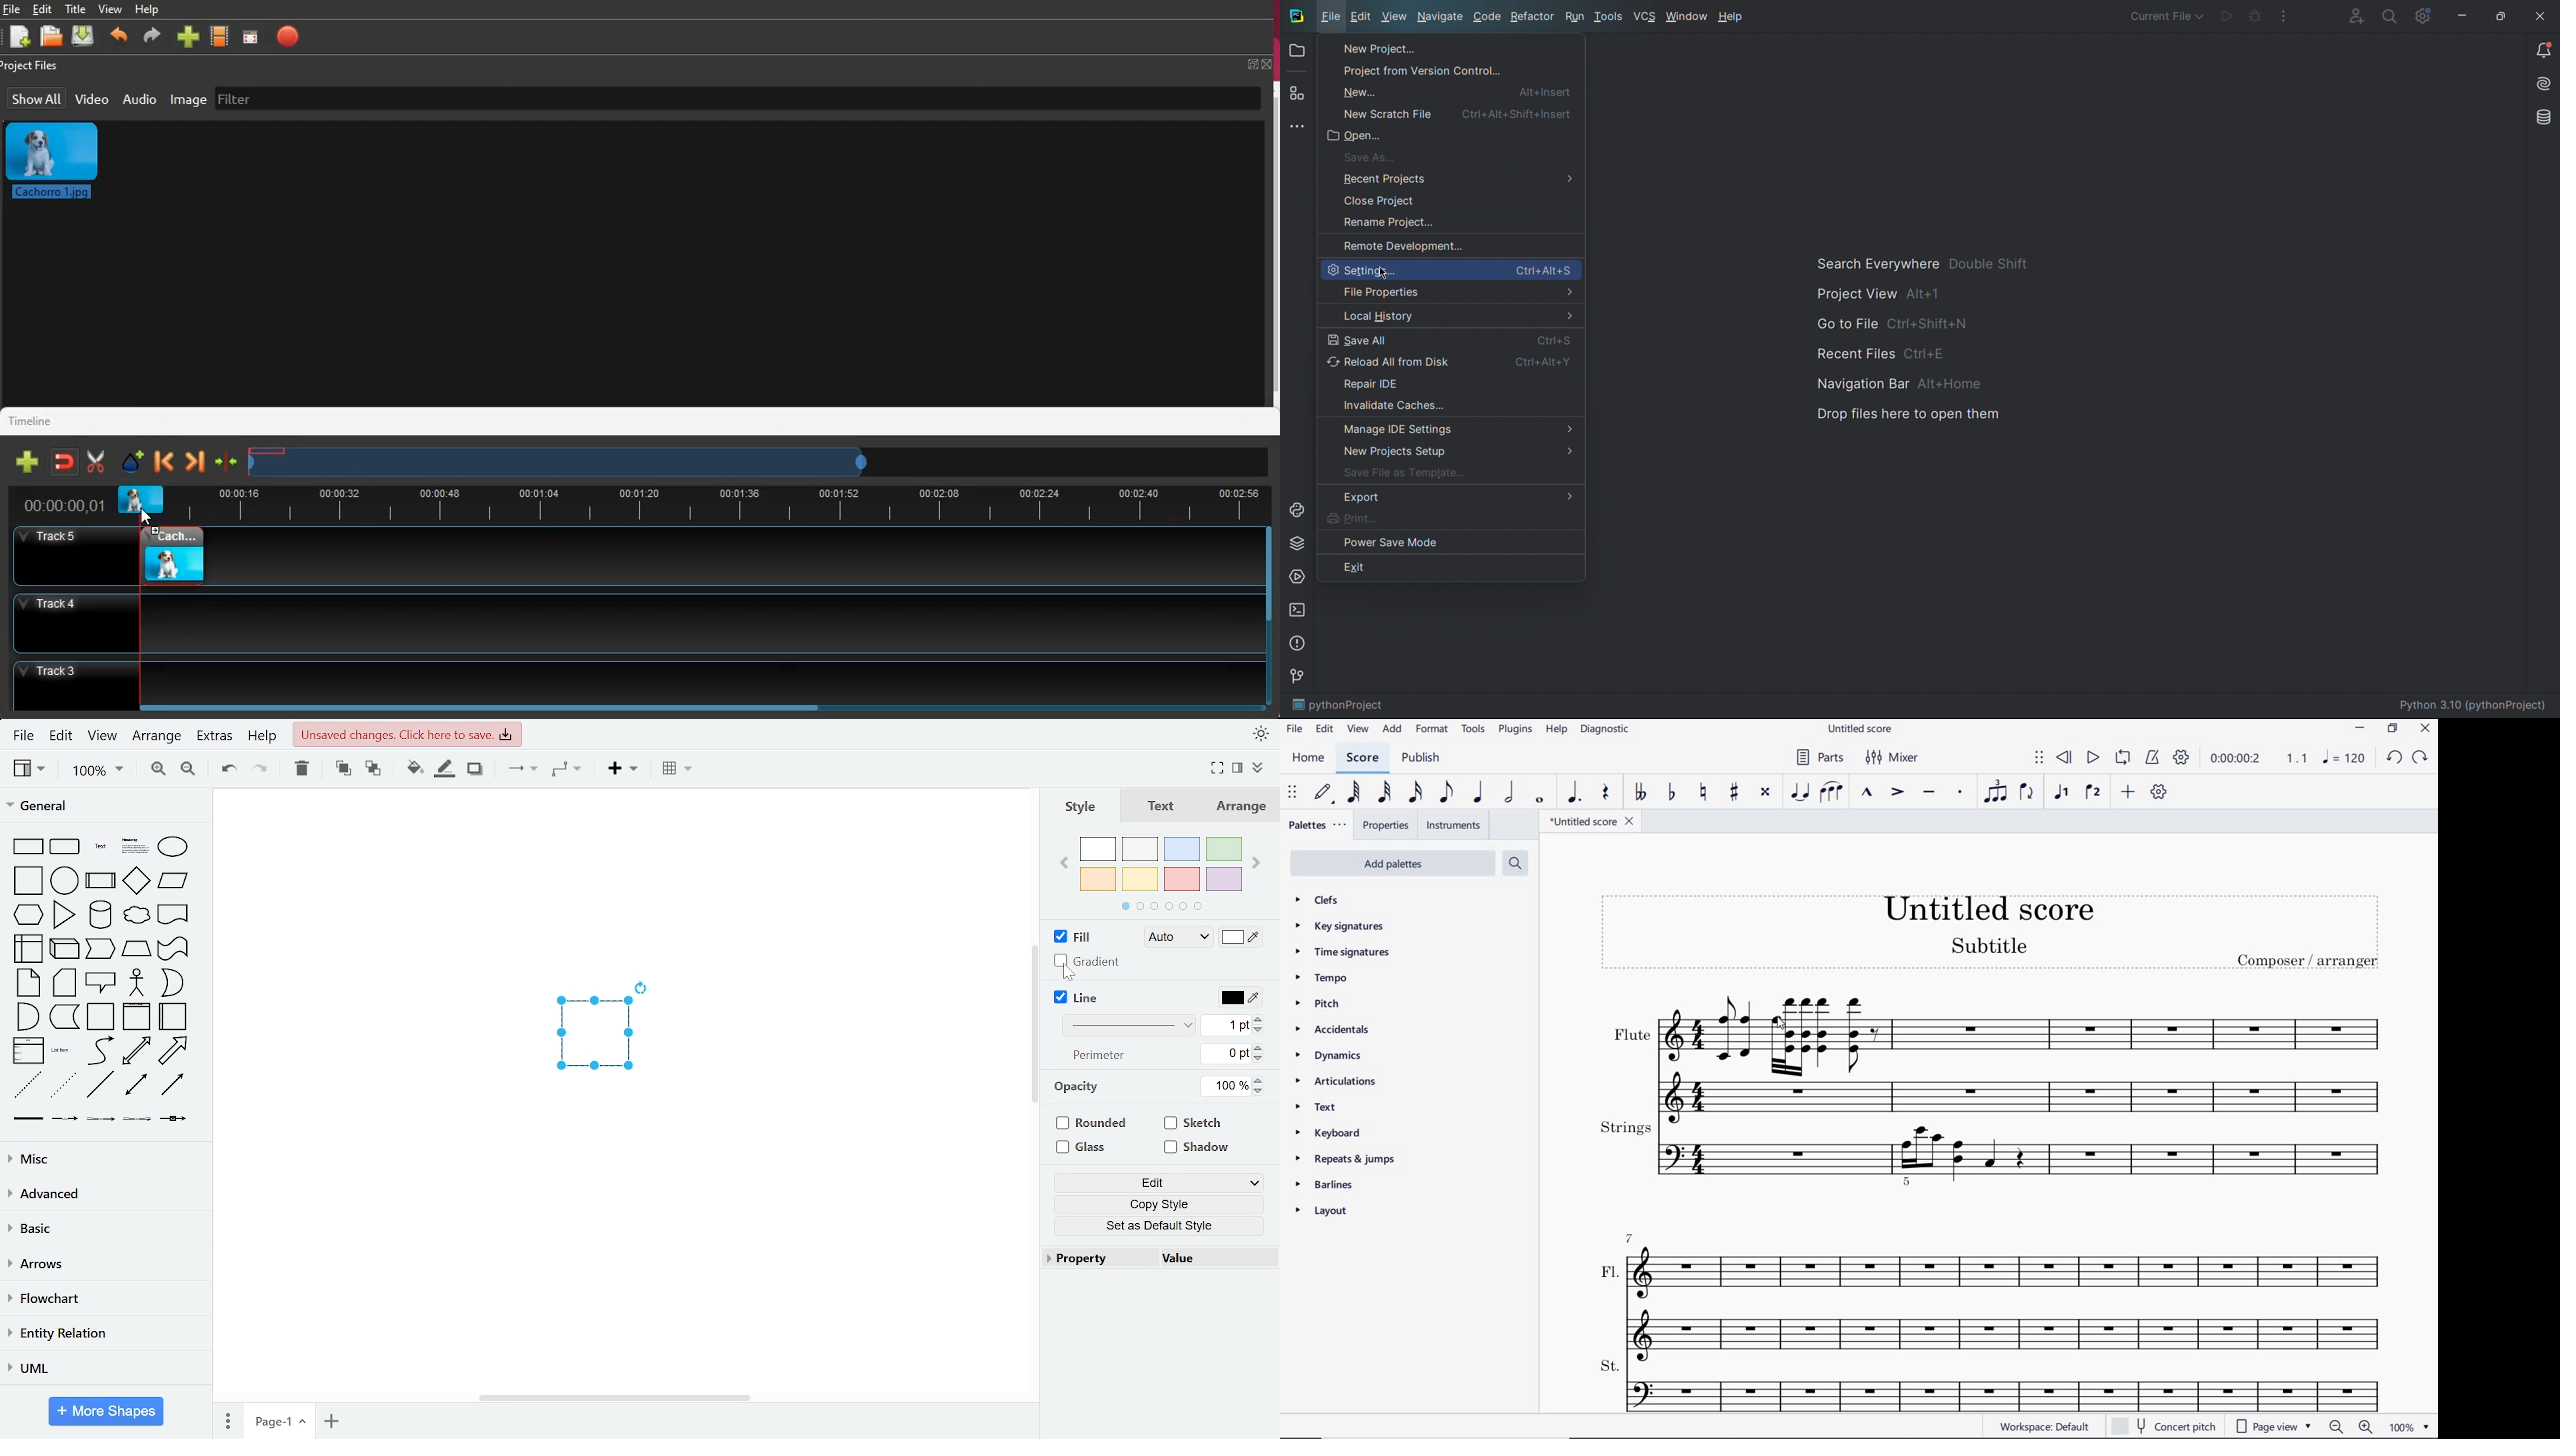 The height and width of the screenshot is (1456, 2576). What do you see at coordinates (1411, 71) in the screenshot?
I see `Project from Version Control` at bounding box center [1411, 71].